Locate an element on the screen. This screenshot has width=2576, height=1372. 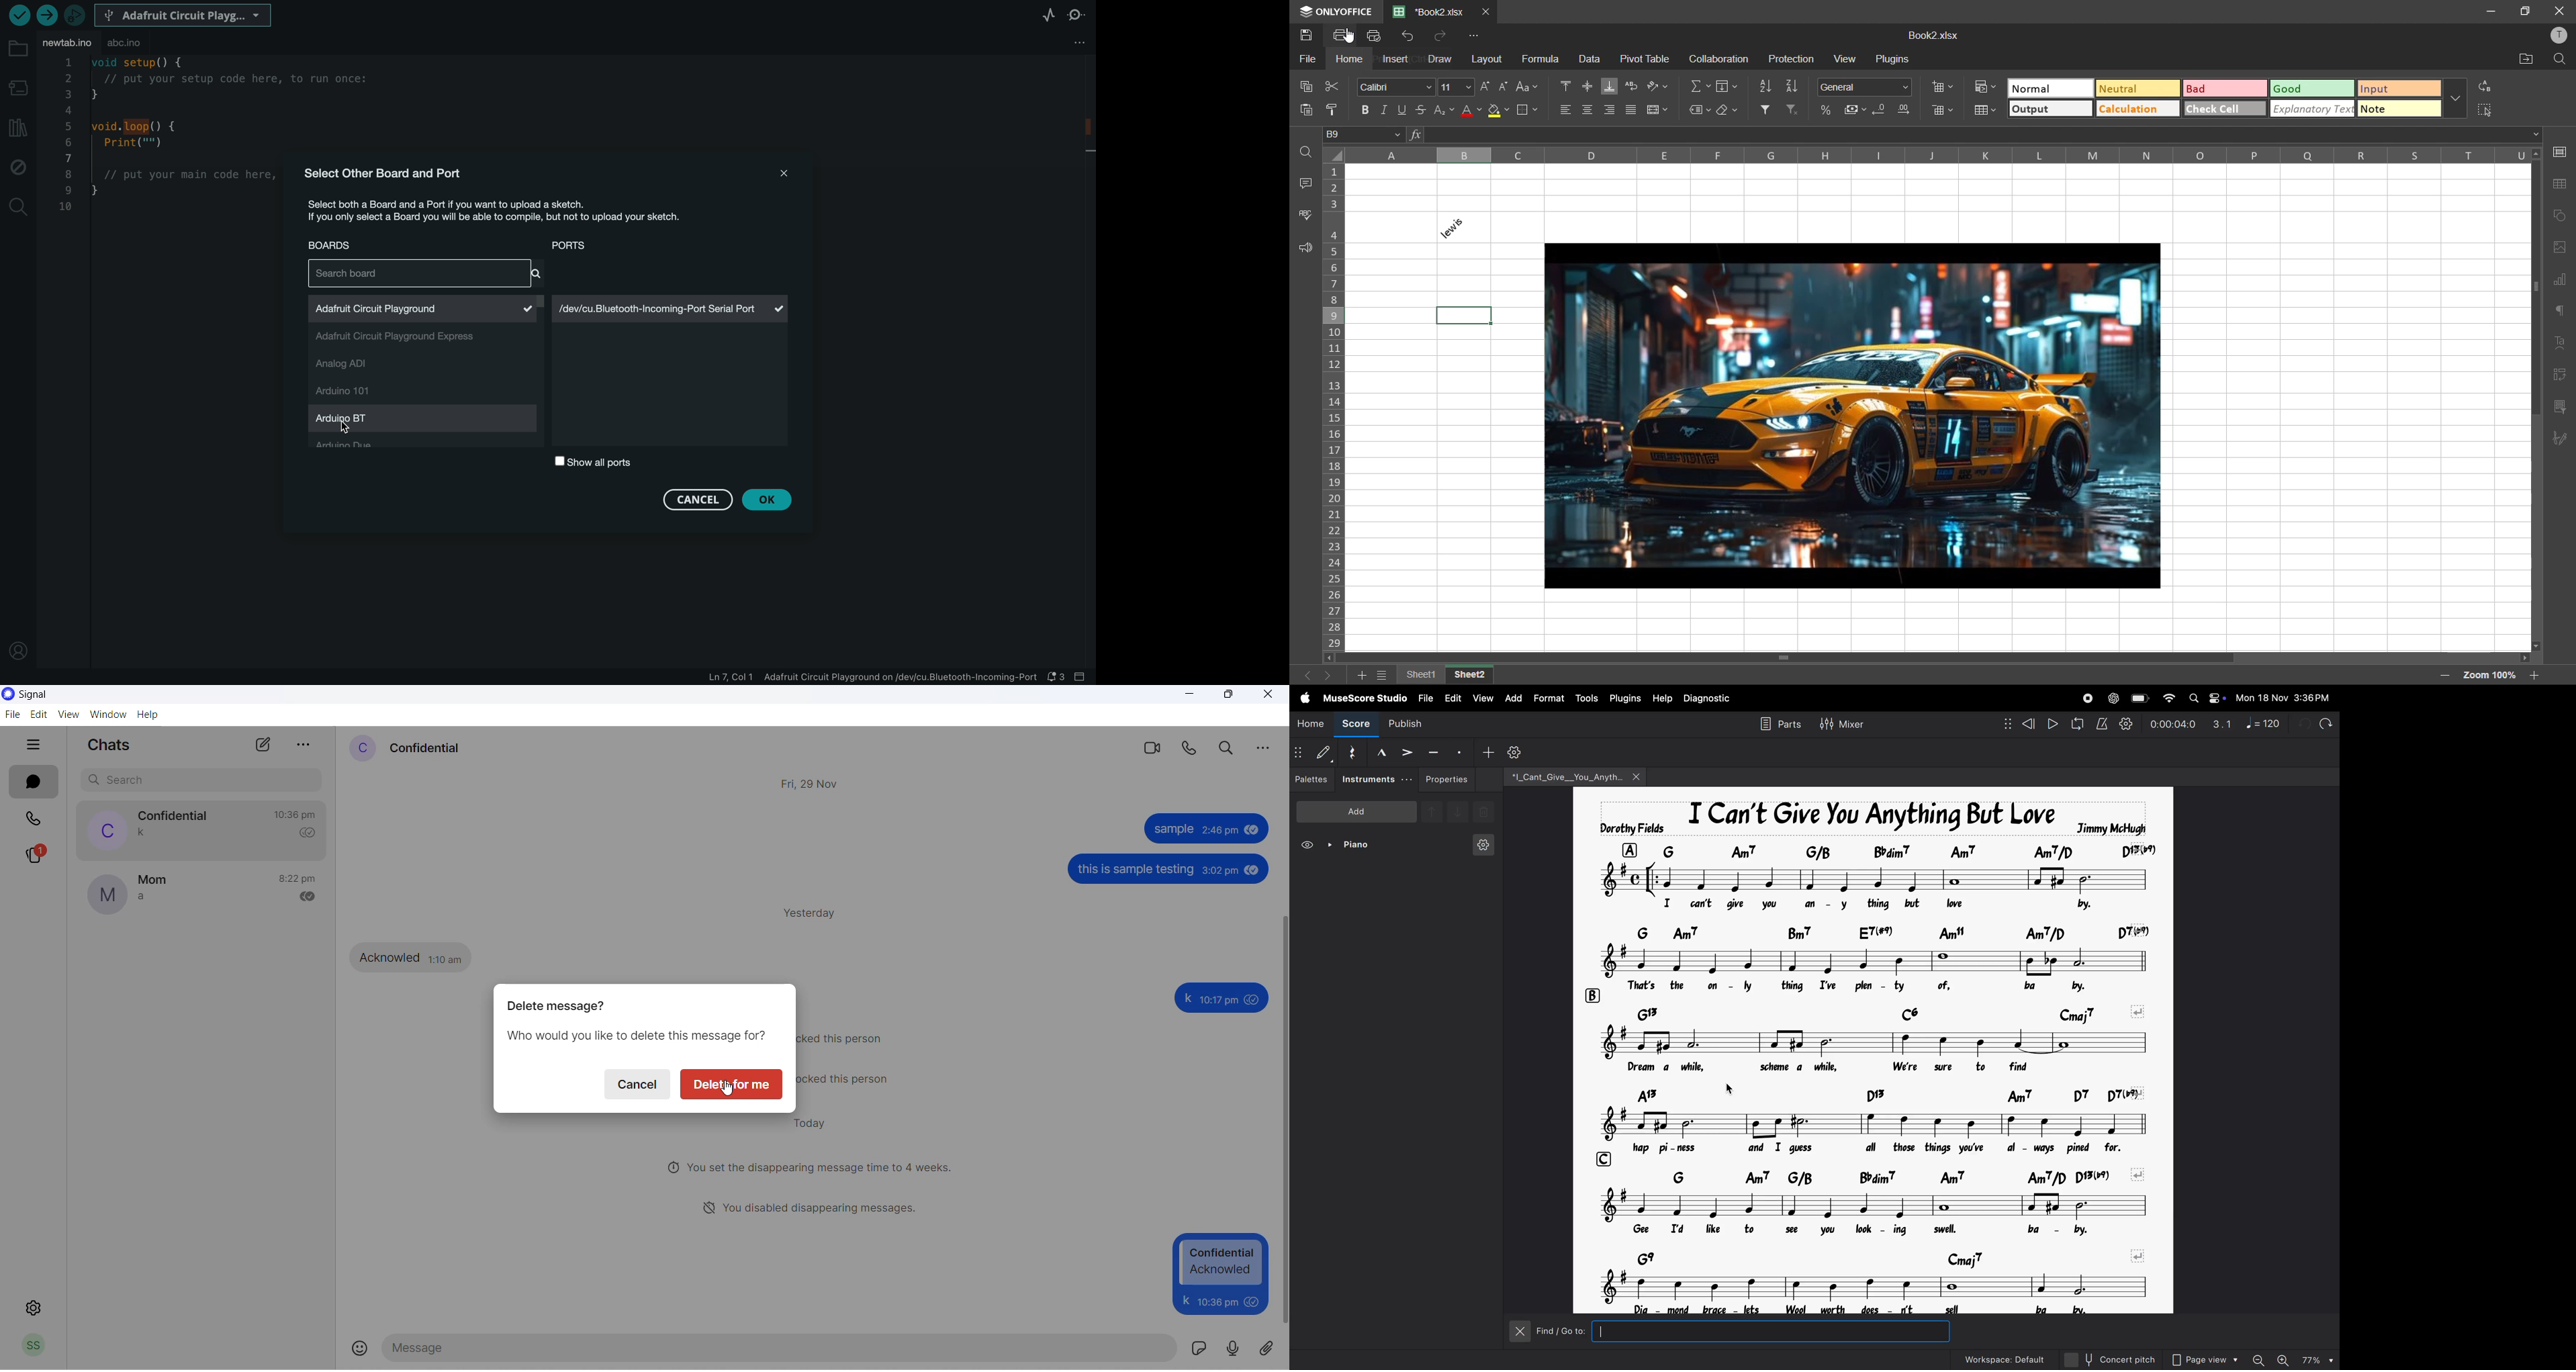
profile picture is located at coordinates (104, 830).